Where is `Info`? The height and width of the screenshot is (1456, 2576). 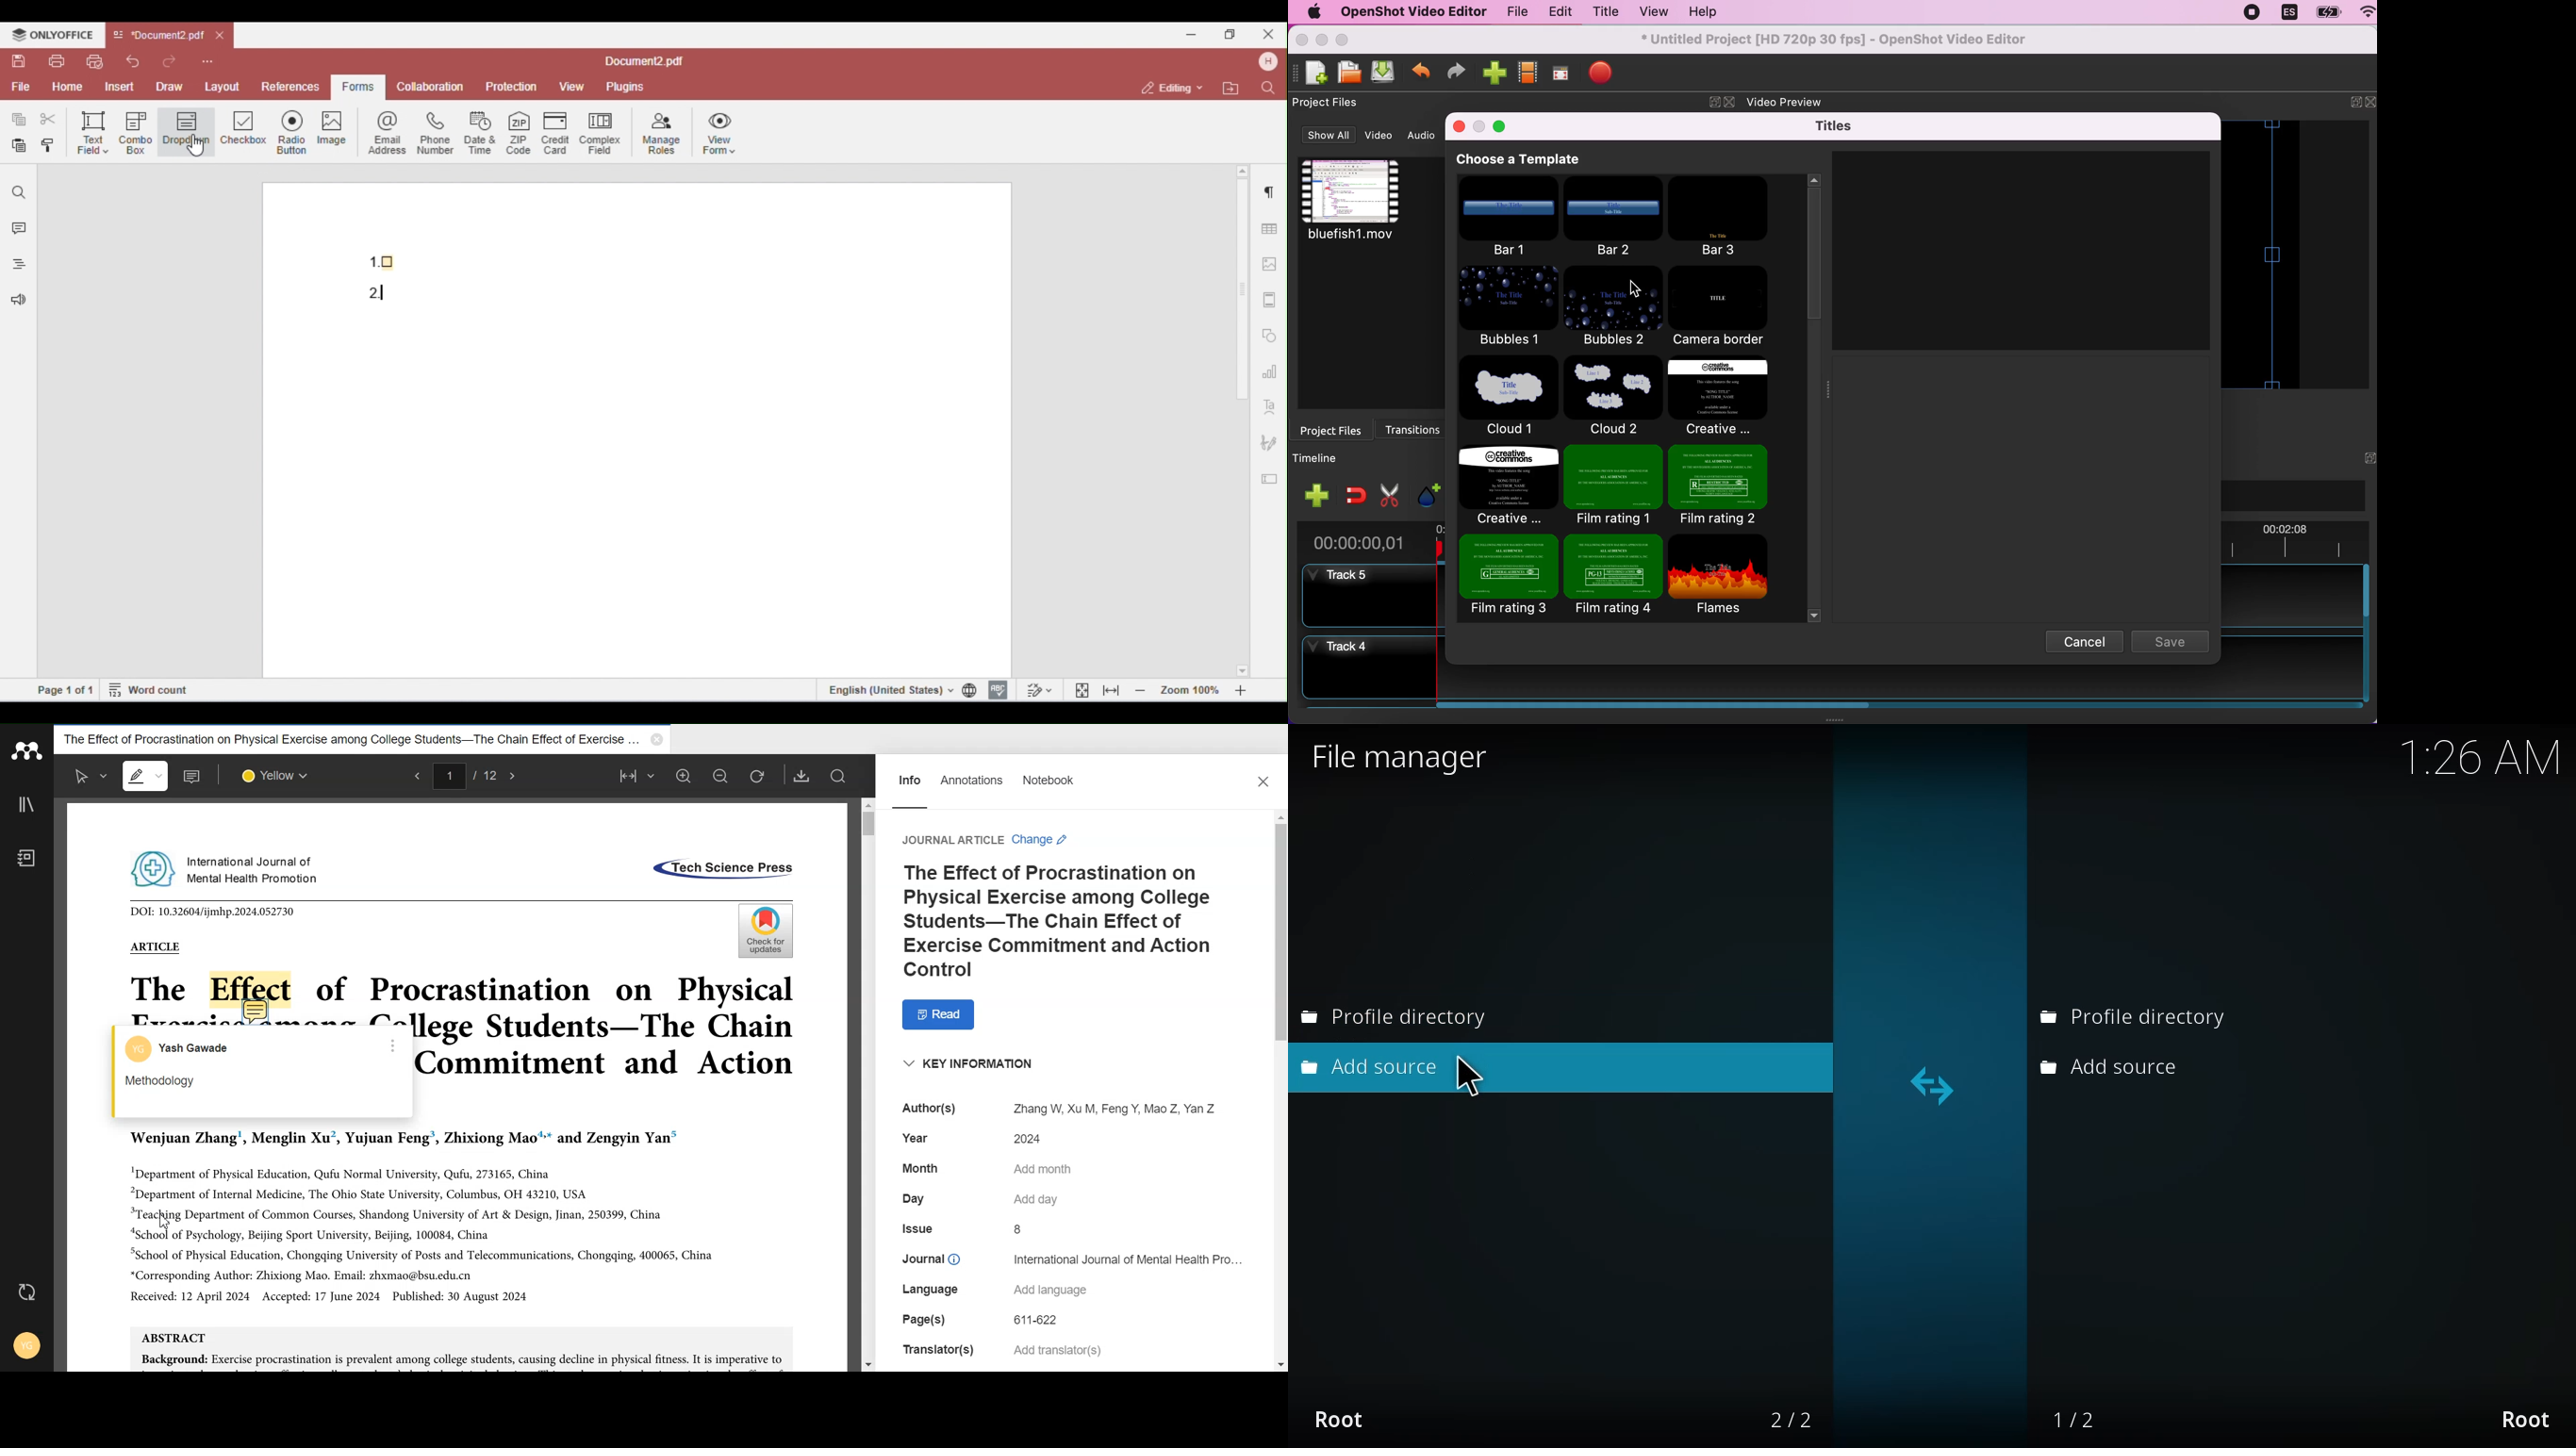 Info is located at coordinates (910, 784).